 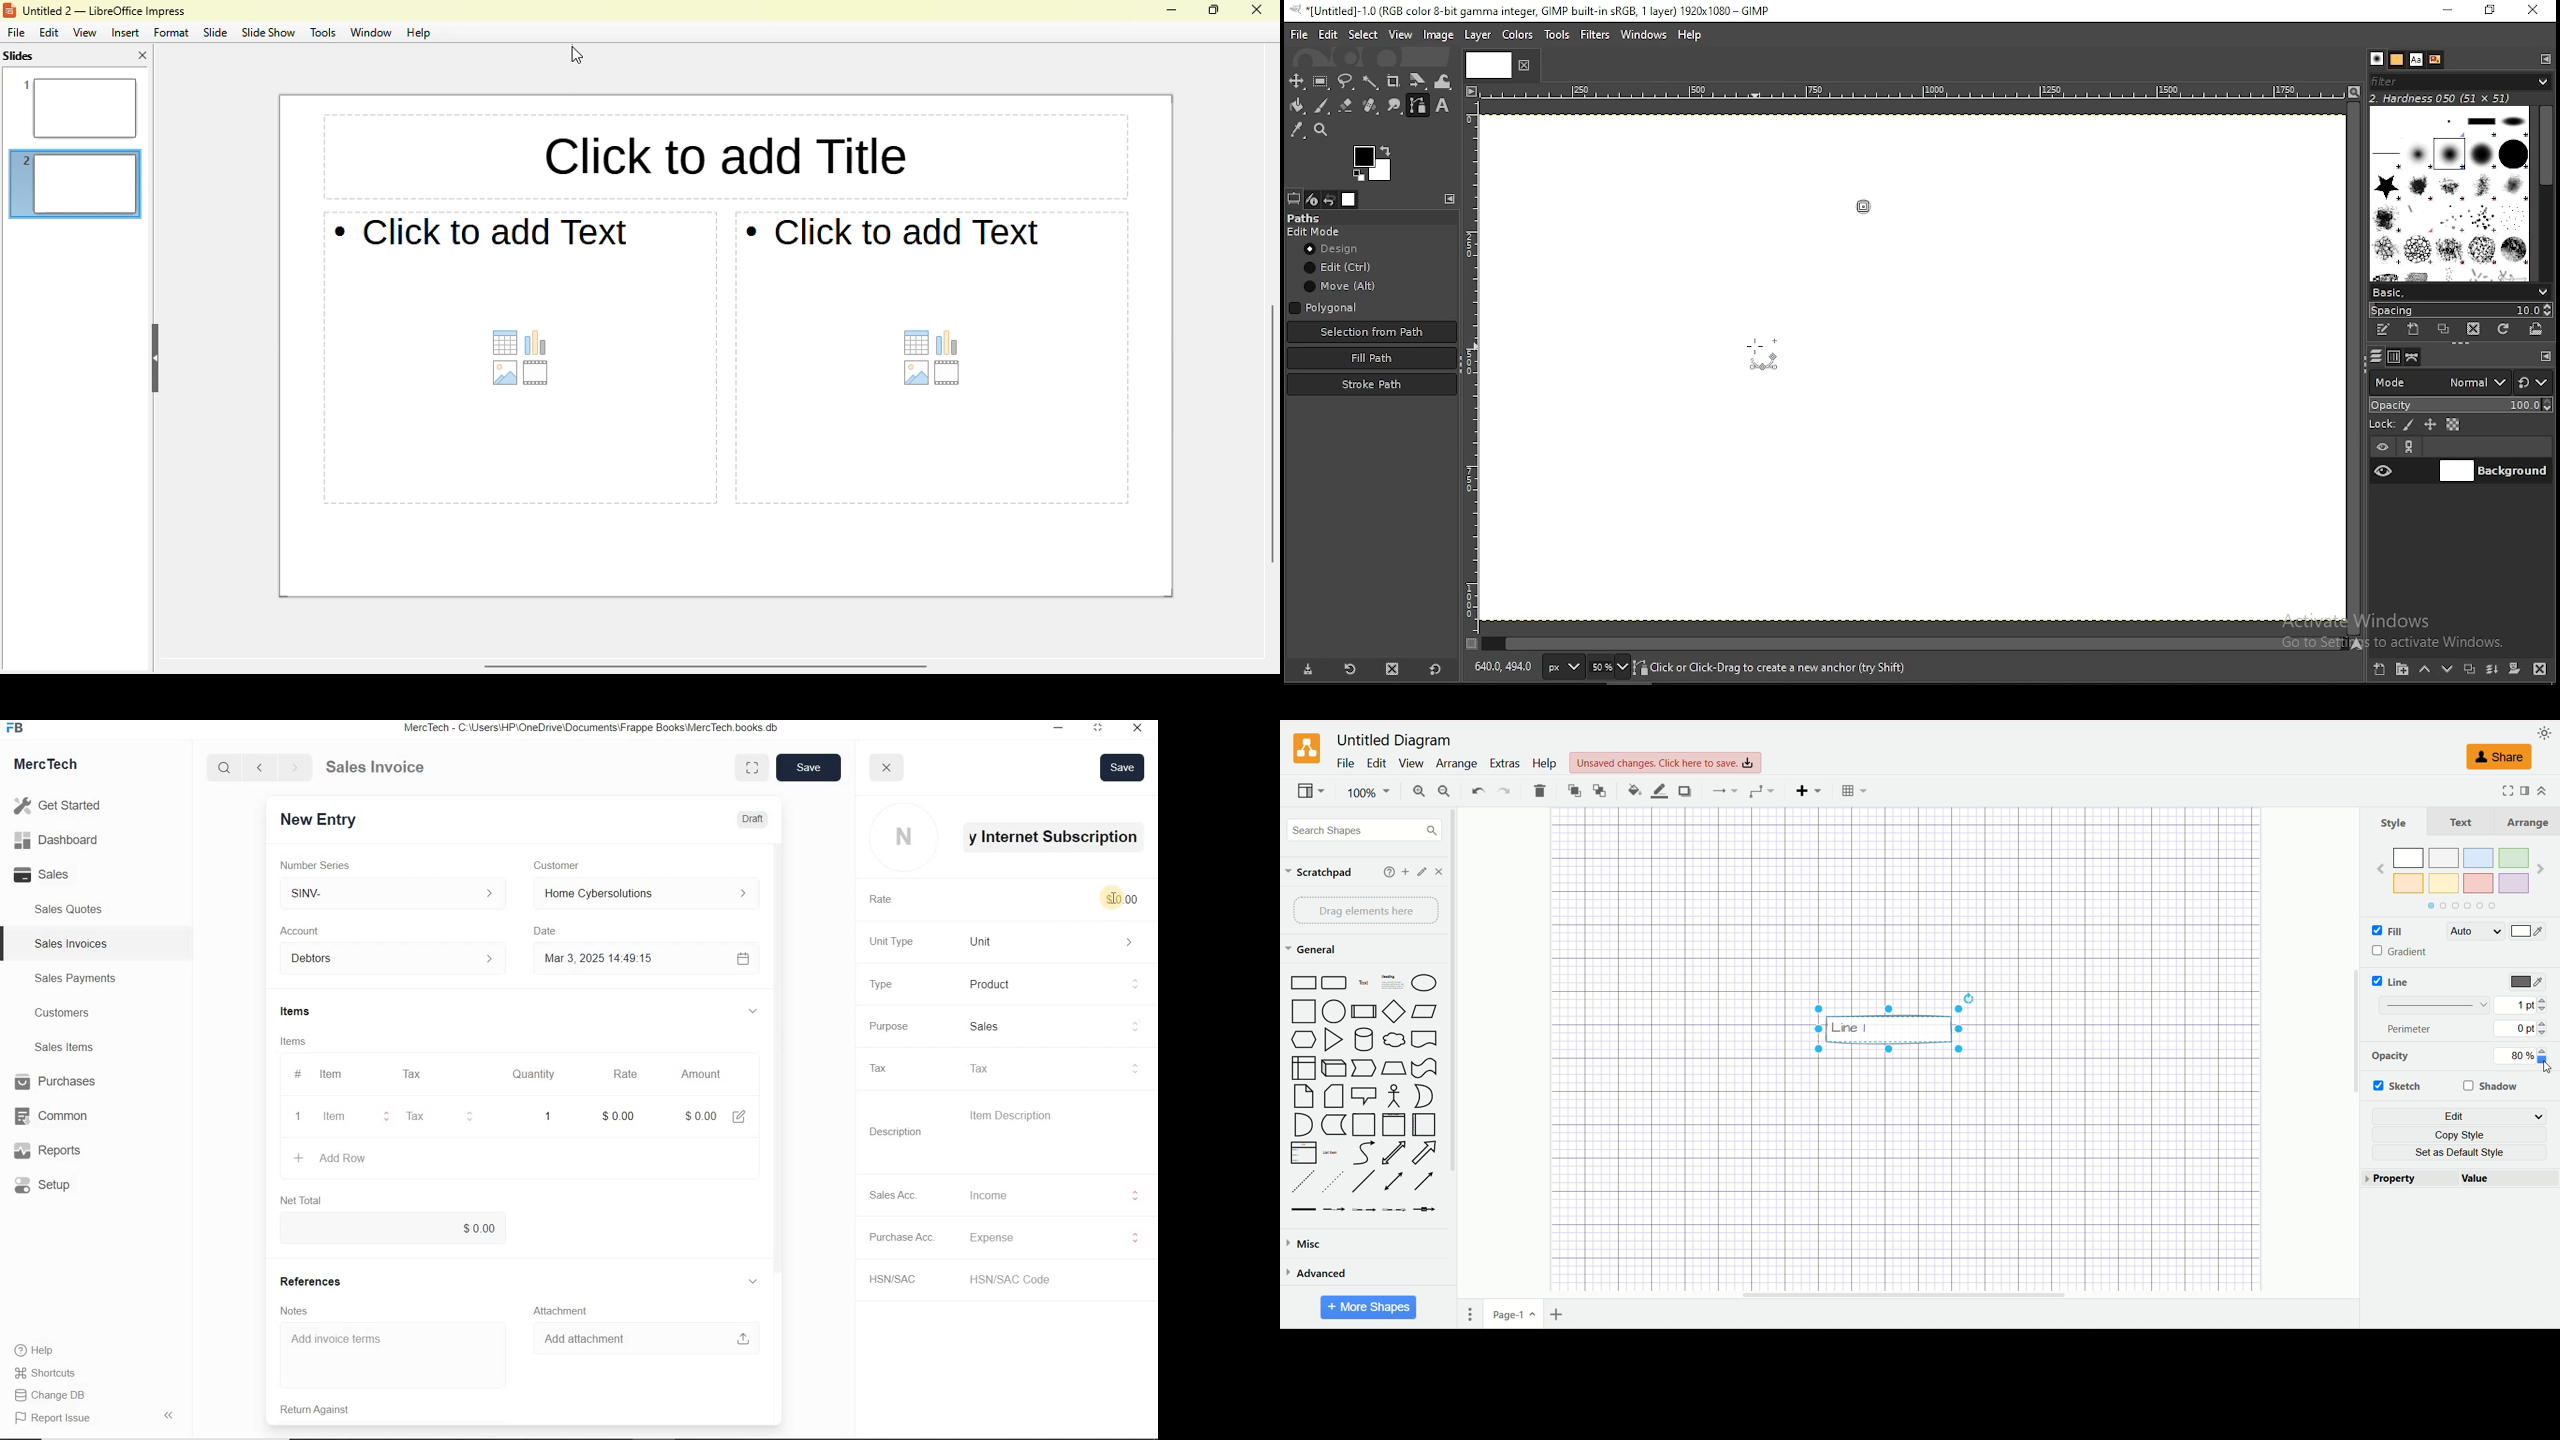 I want to click on insert image, so click(x=918, y=373).